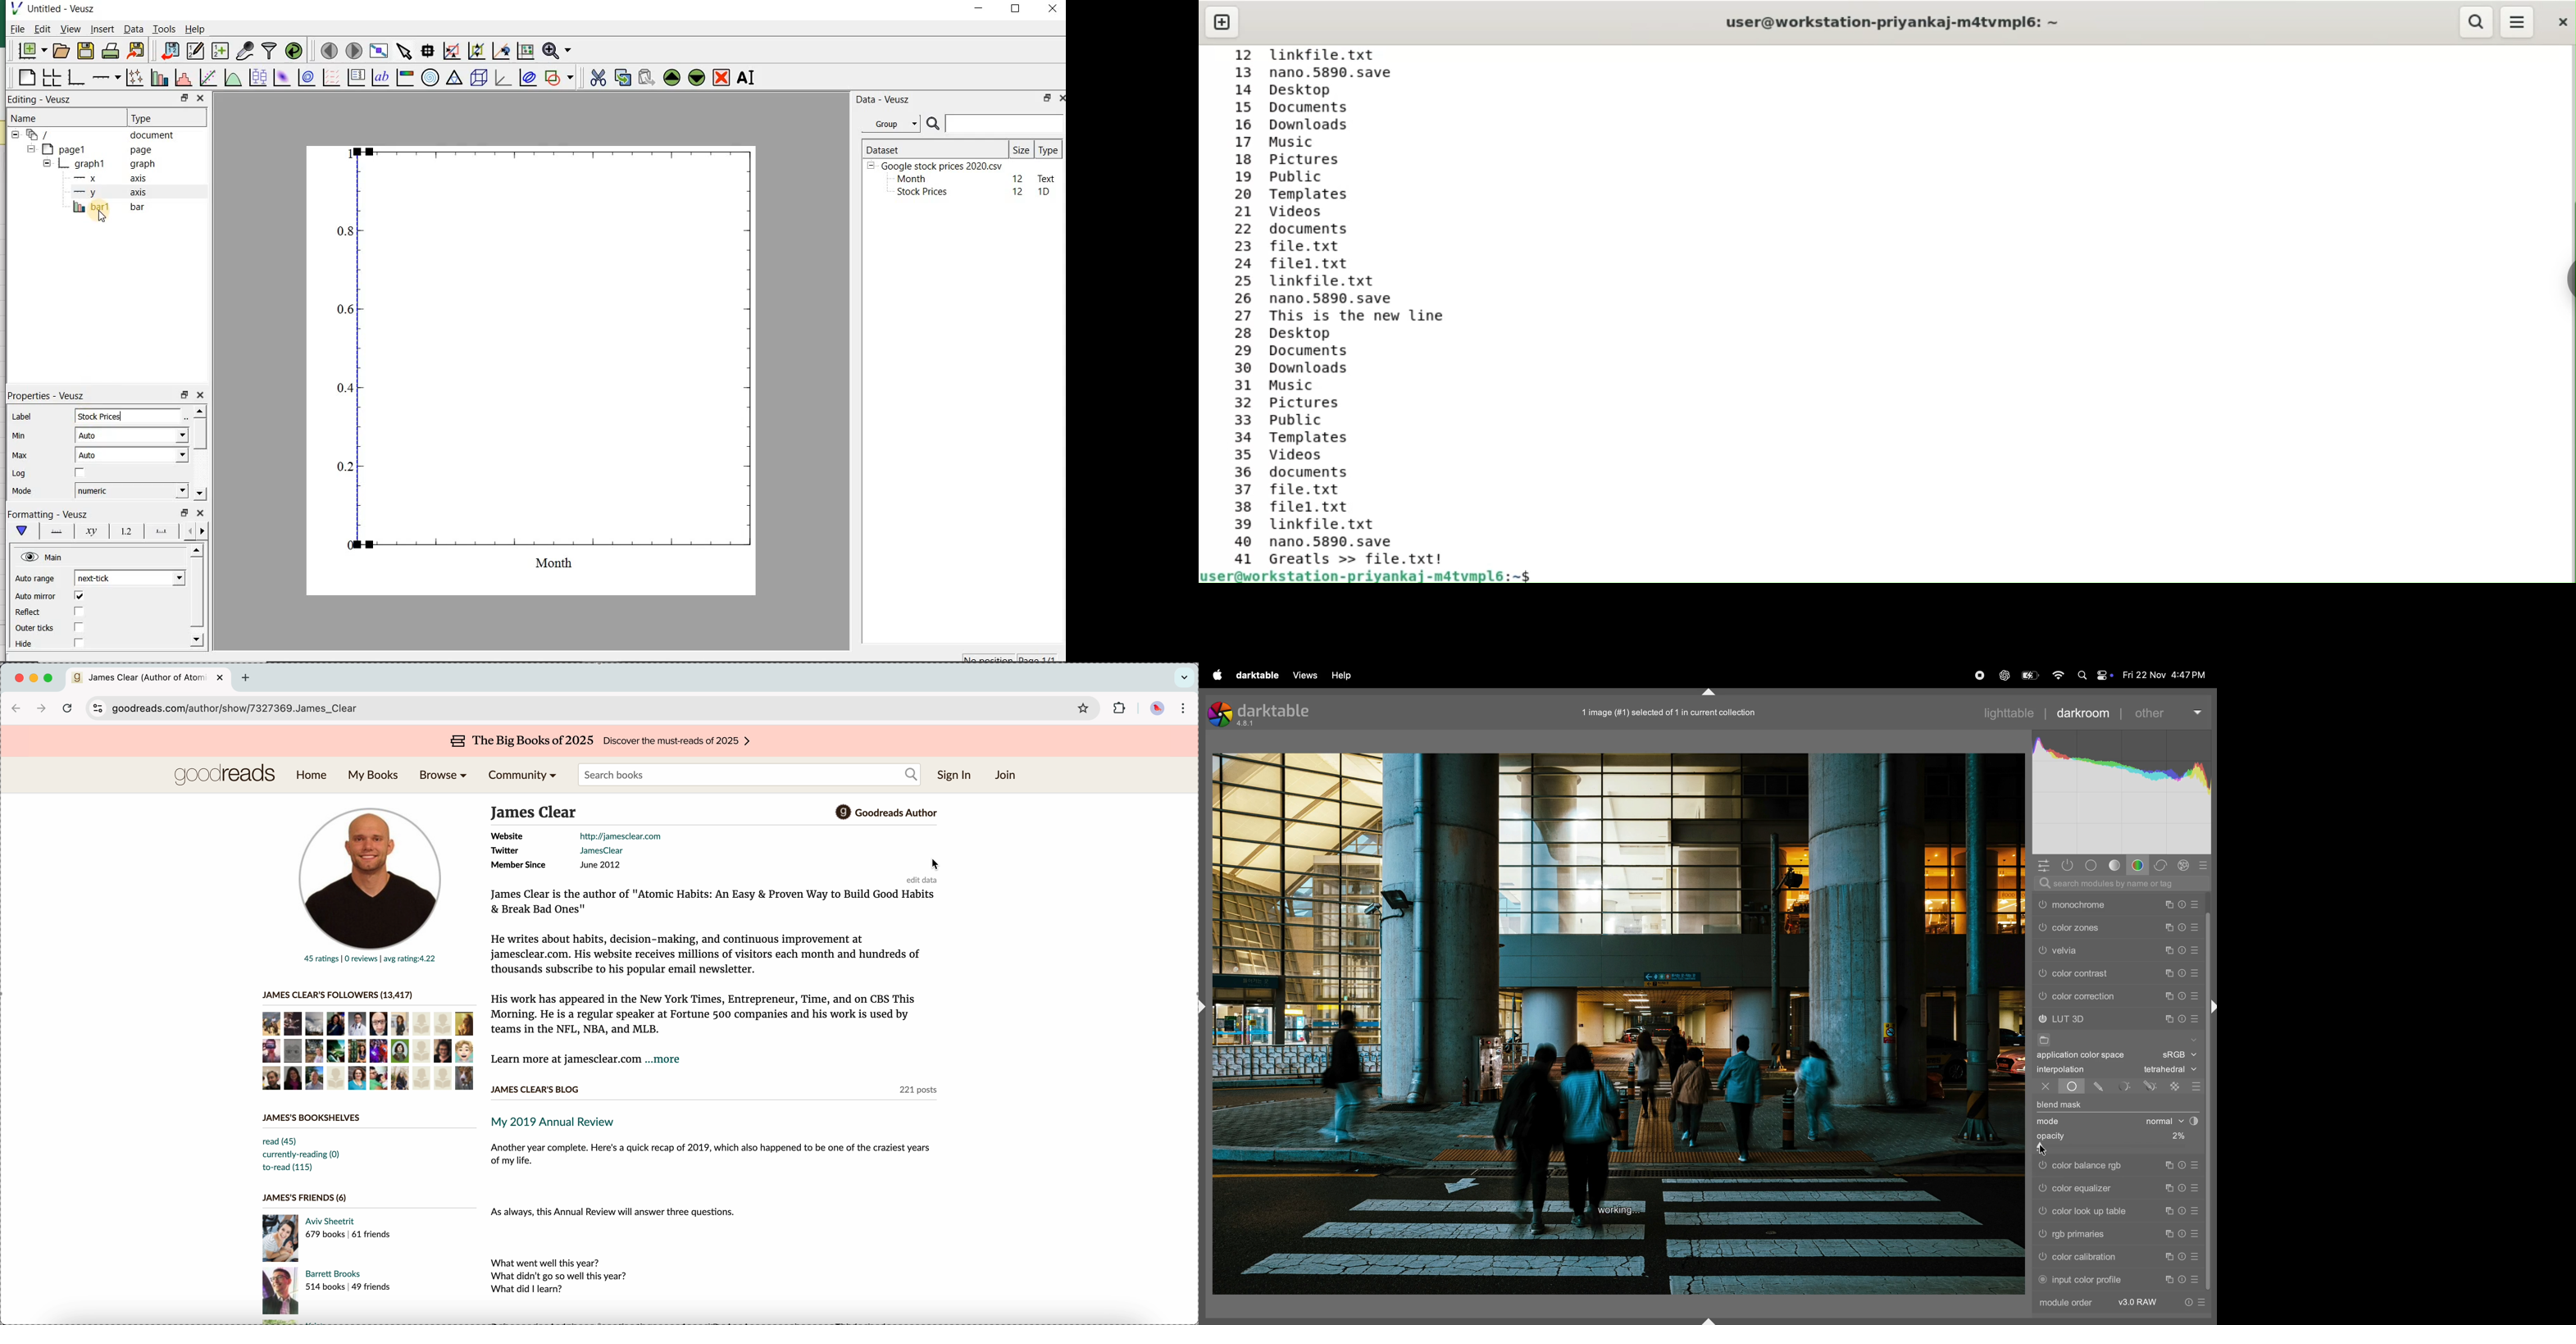 This screenshot has height=1344, width=2576. I want to click on cursor, so click(2046, 1149).